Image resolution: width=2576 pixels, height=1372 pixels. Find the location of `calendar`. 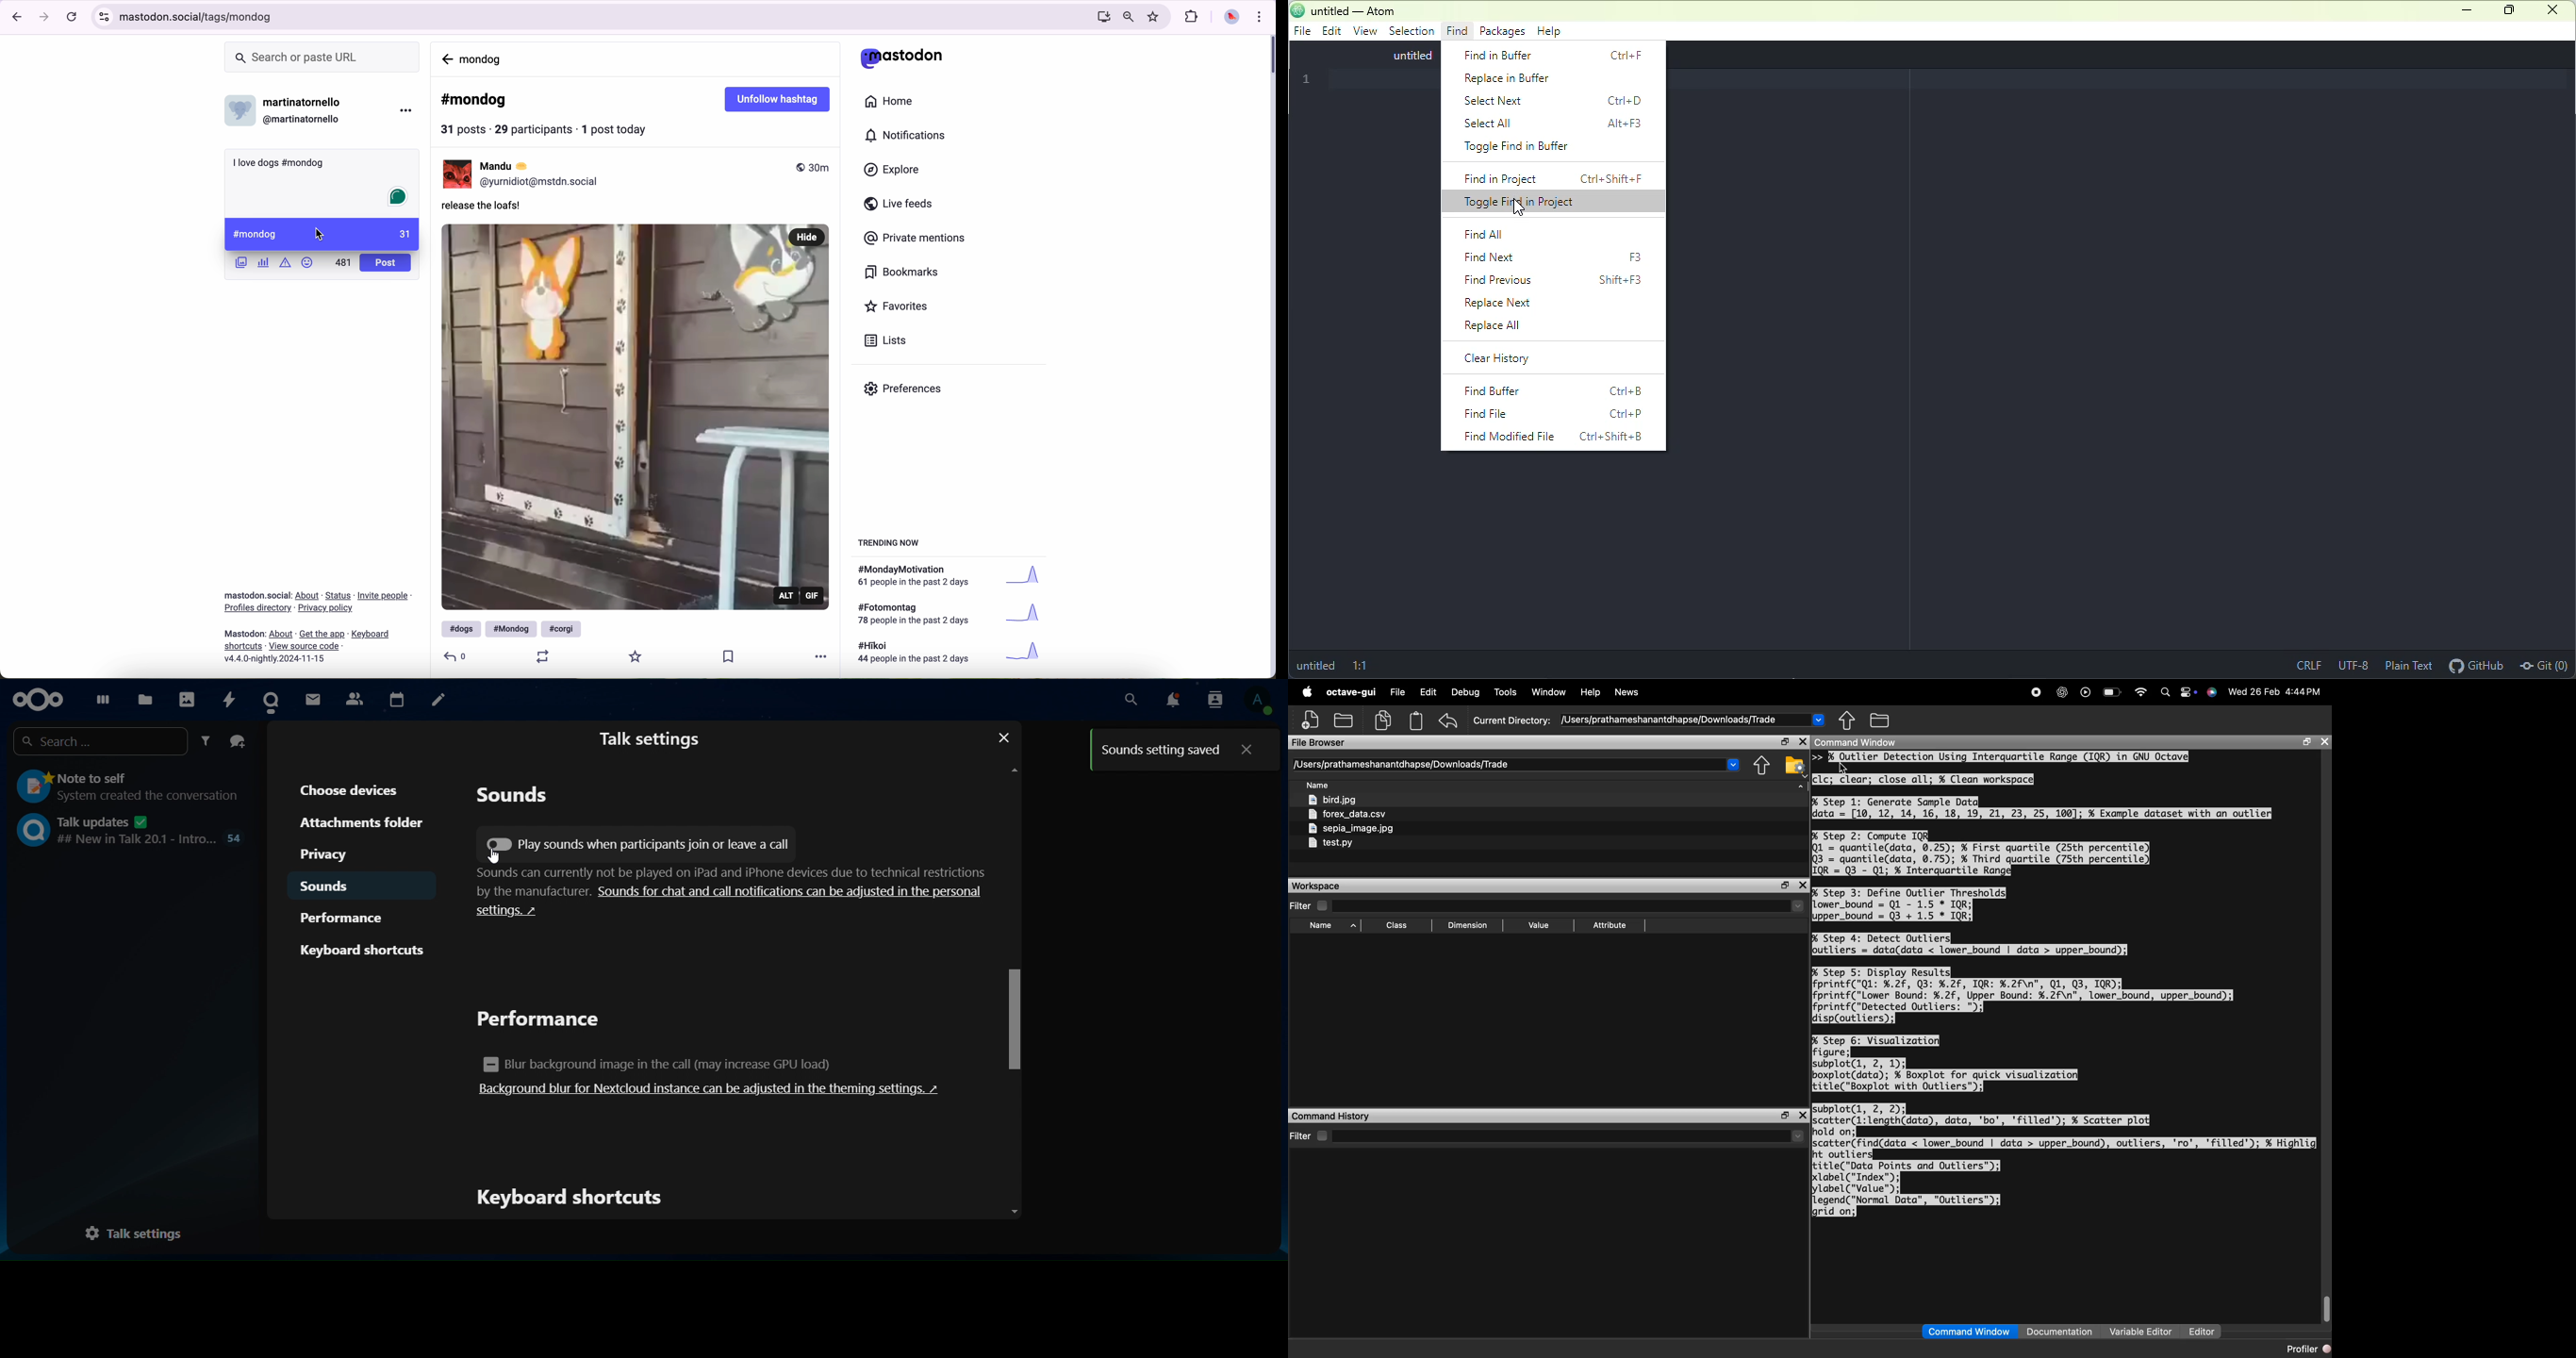

calendar is located at coordinates (396, 698).